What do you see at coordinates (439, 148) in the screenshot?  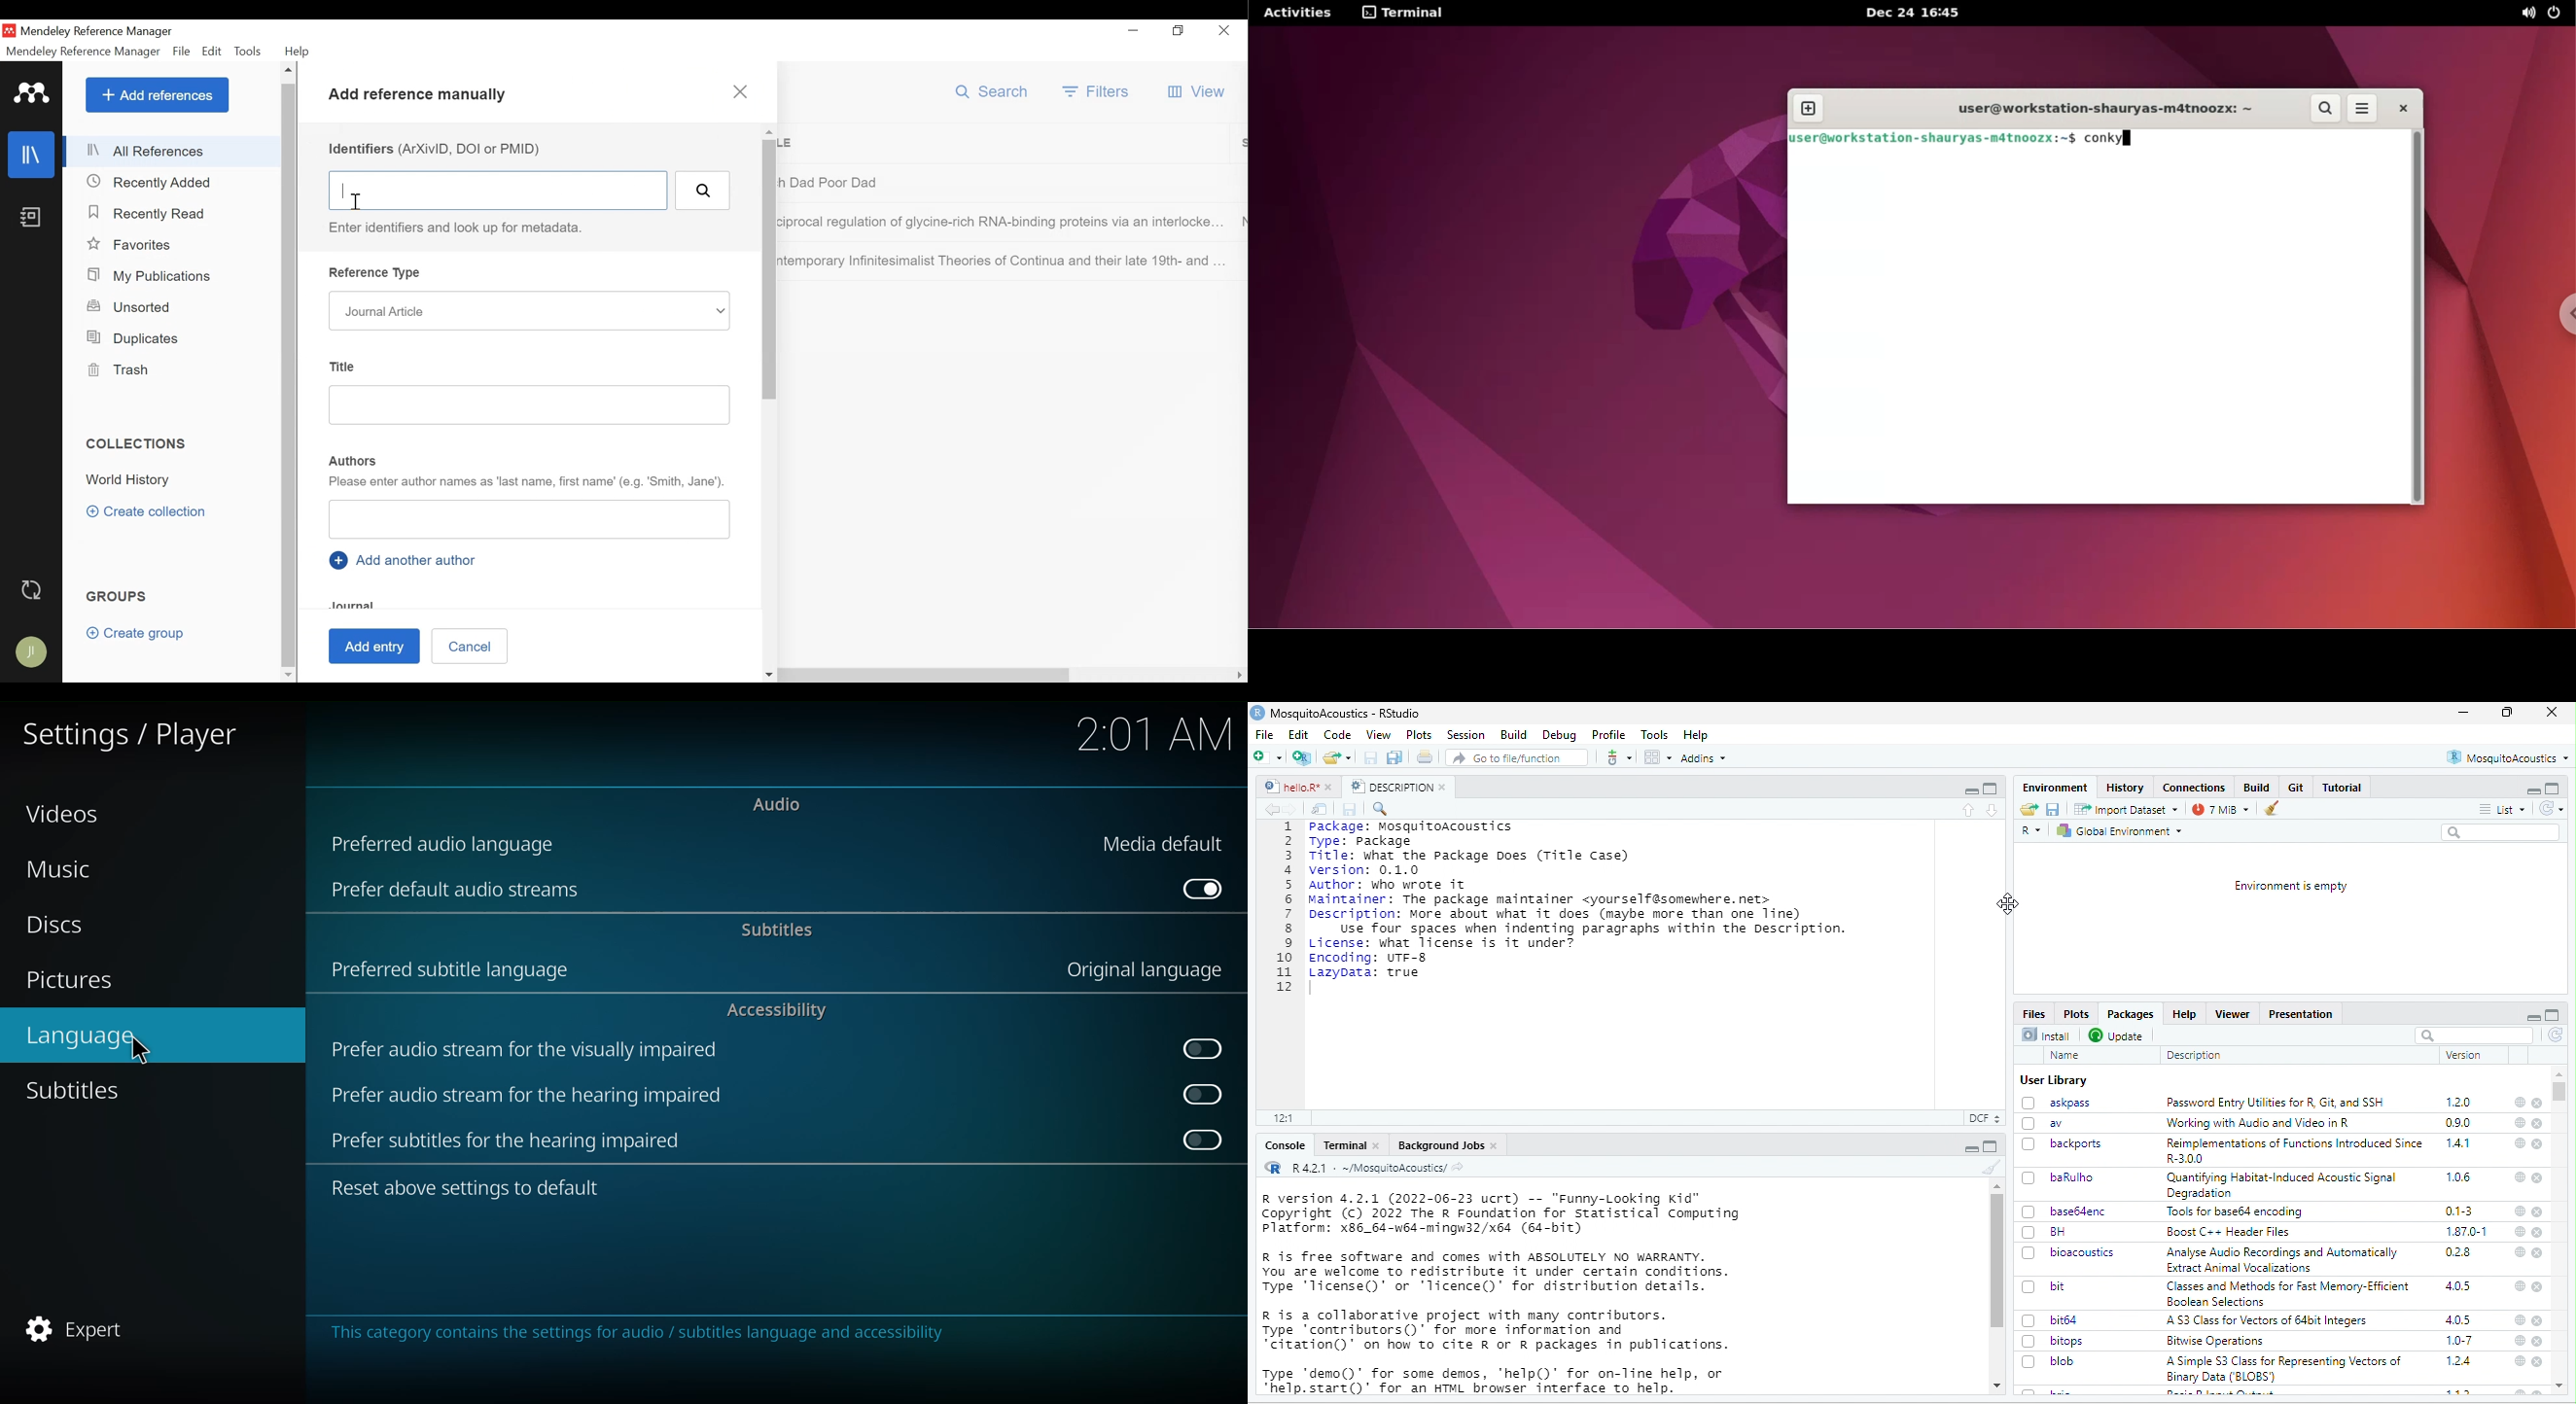 I see `Identifiers (ArXivID, DOI or PMID)` at bounding box center [439, 148].